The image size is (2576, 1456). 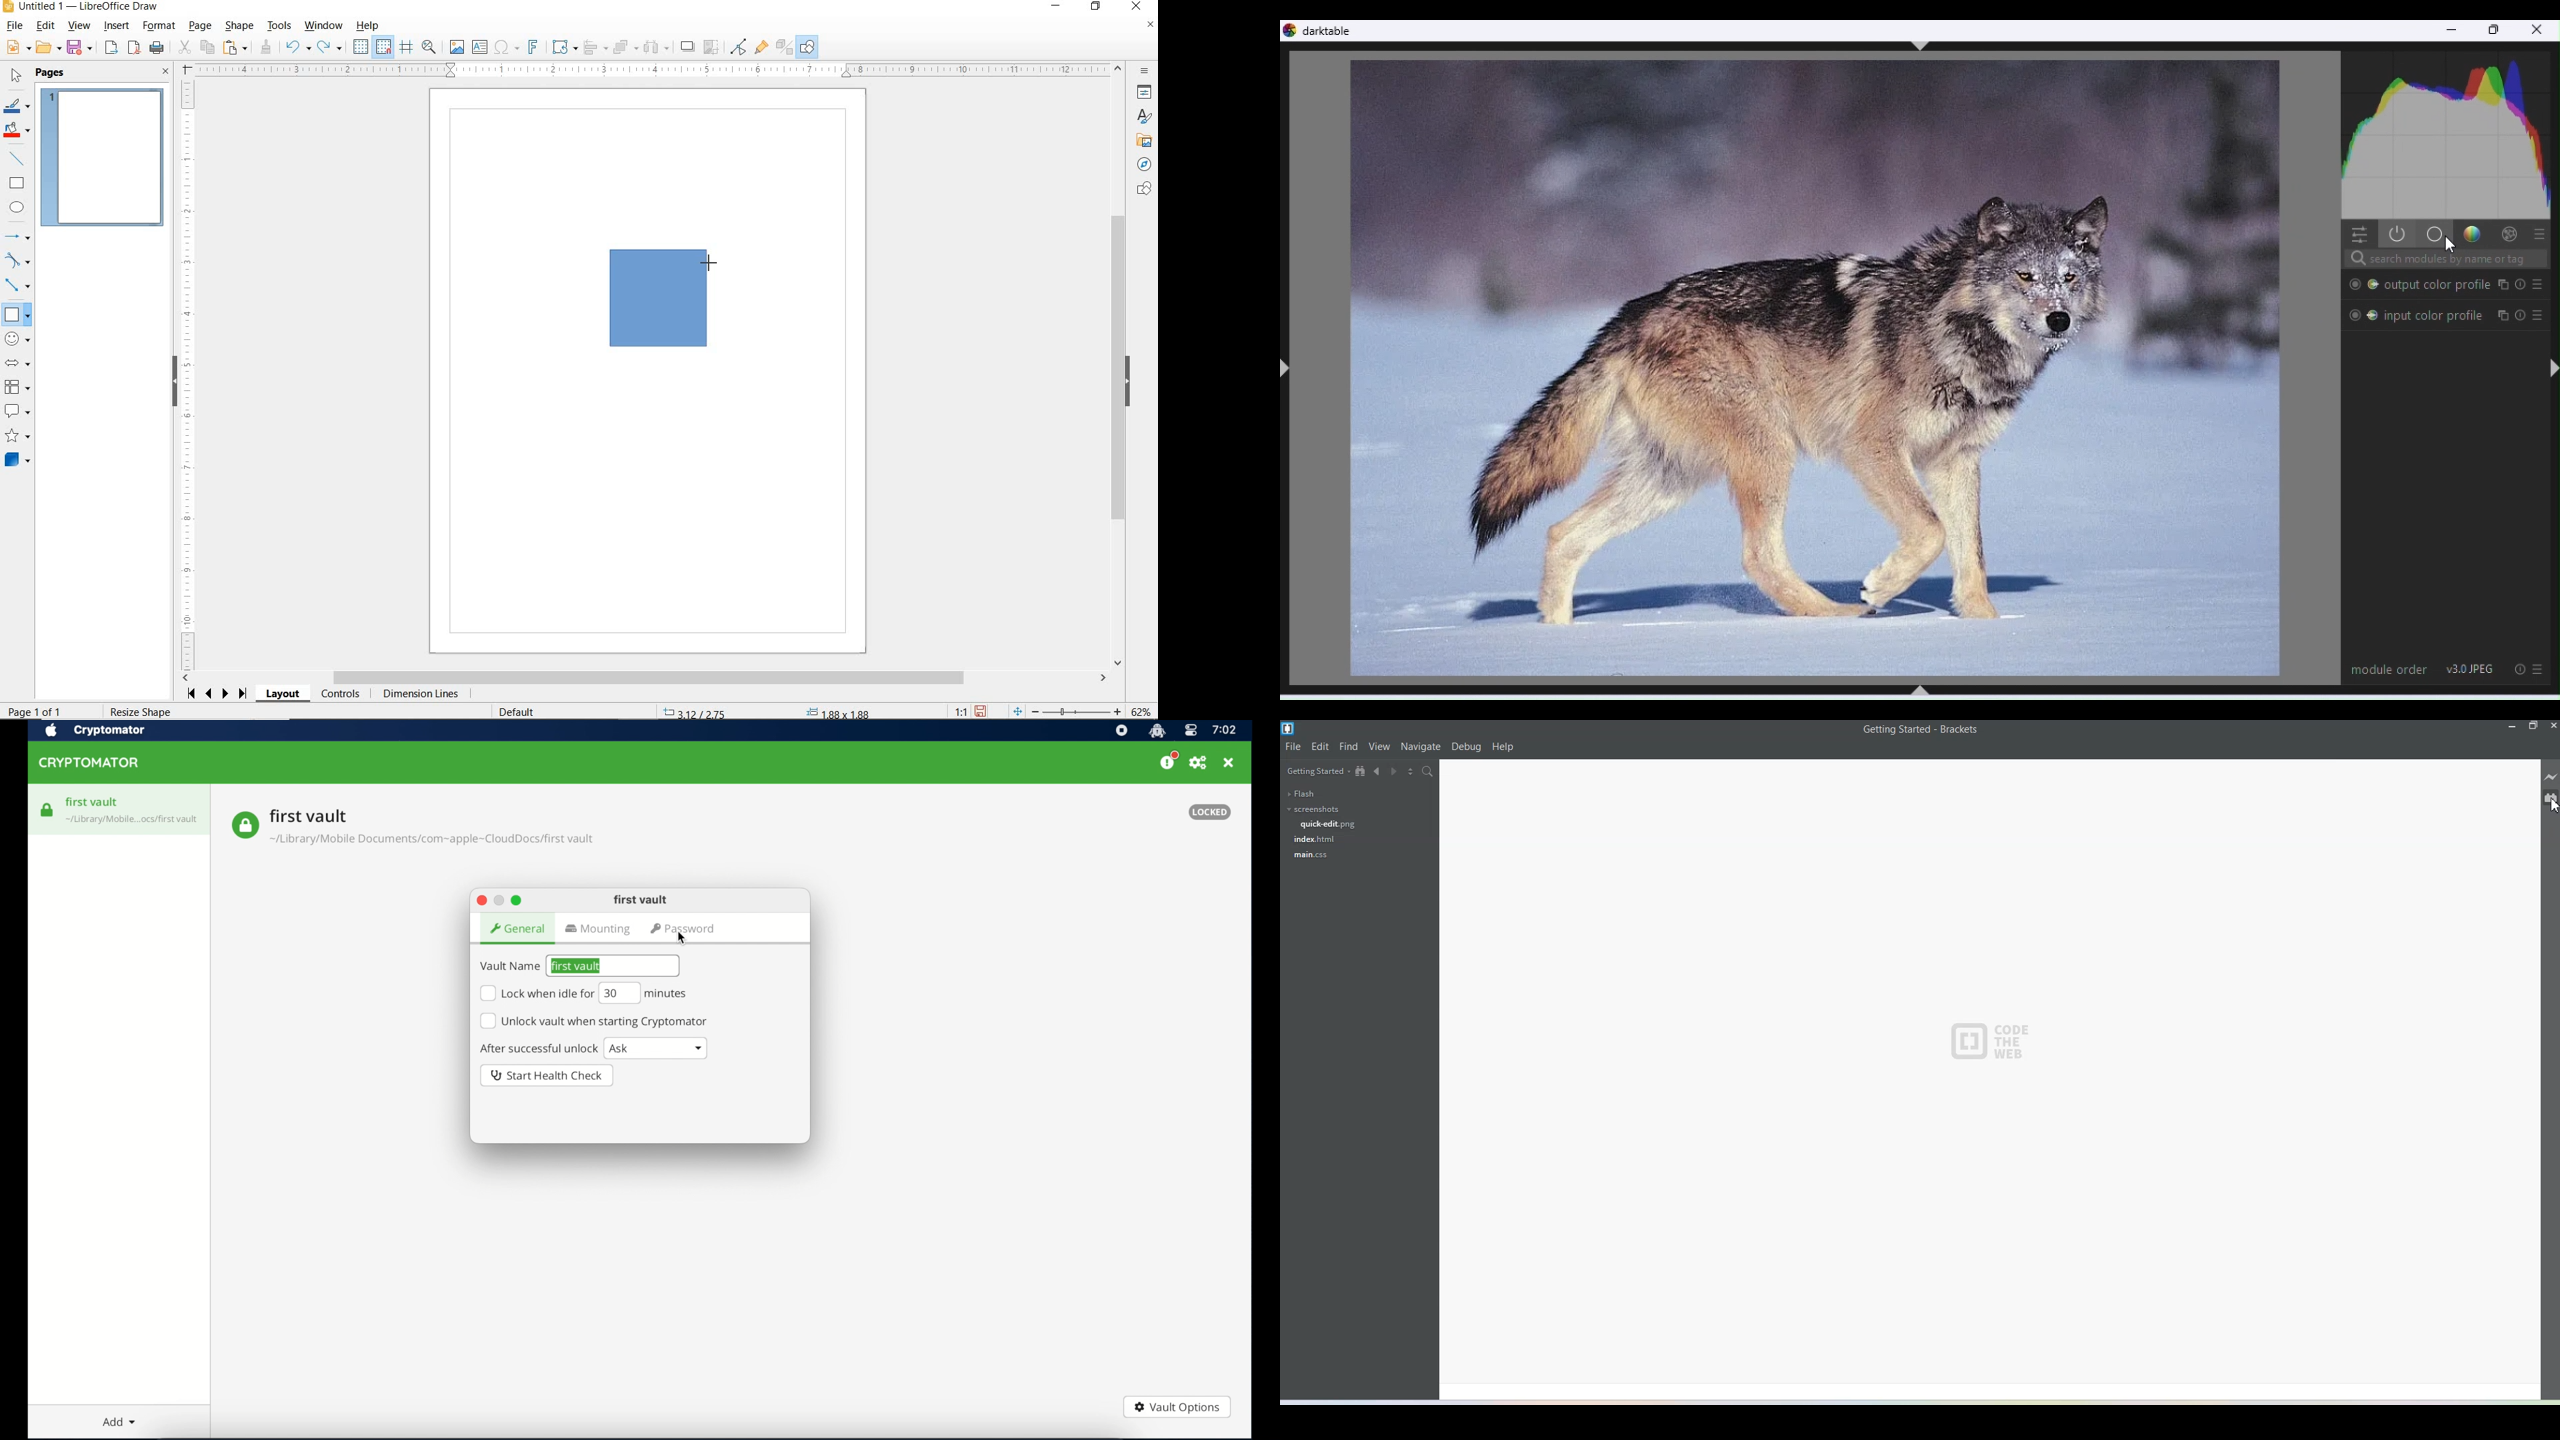 I want to click on close, so click(x=481, y=901).